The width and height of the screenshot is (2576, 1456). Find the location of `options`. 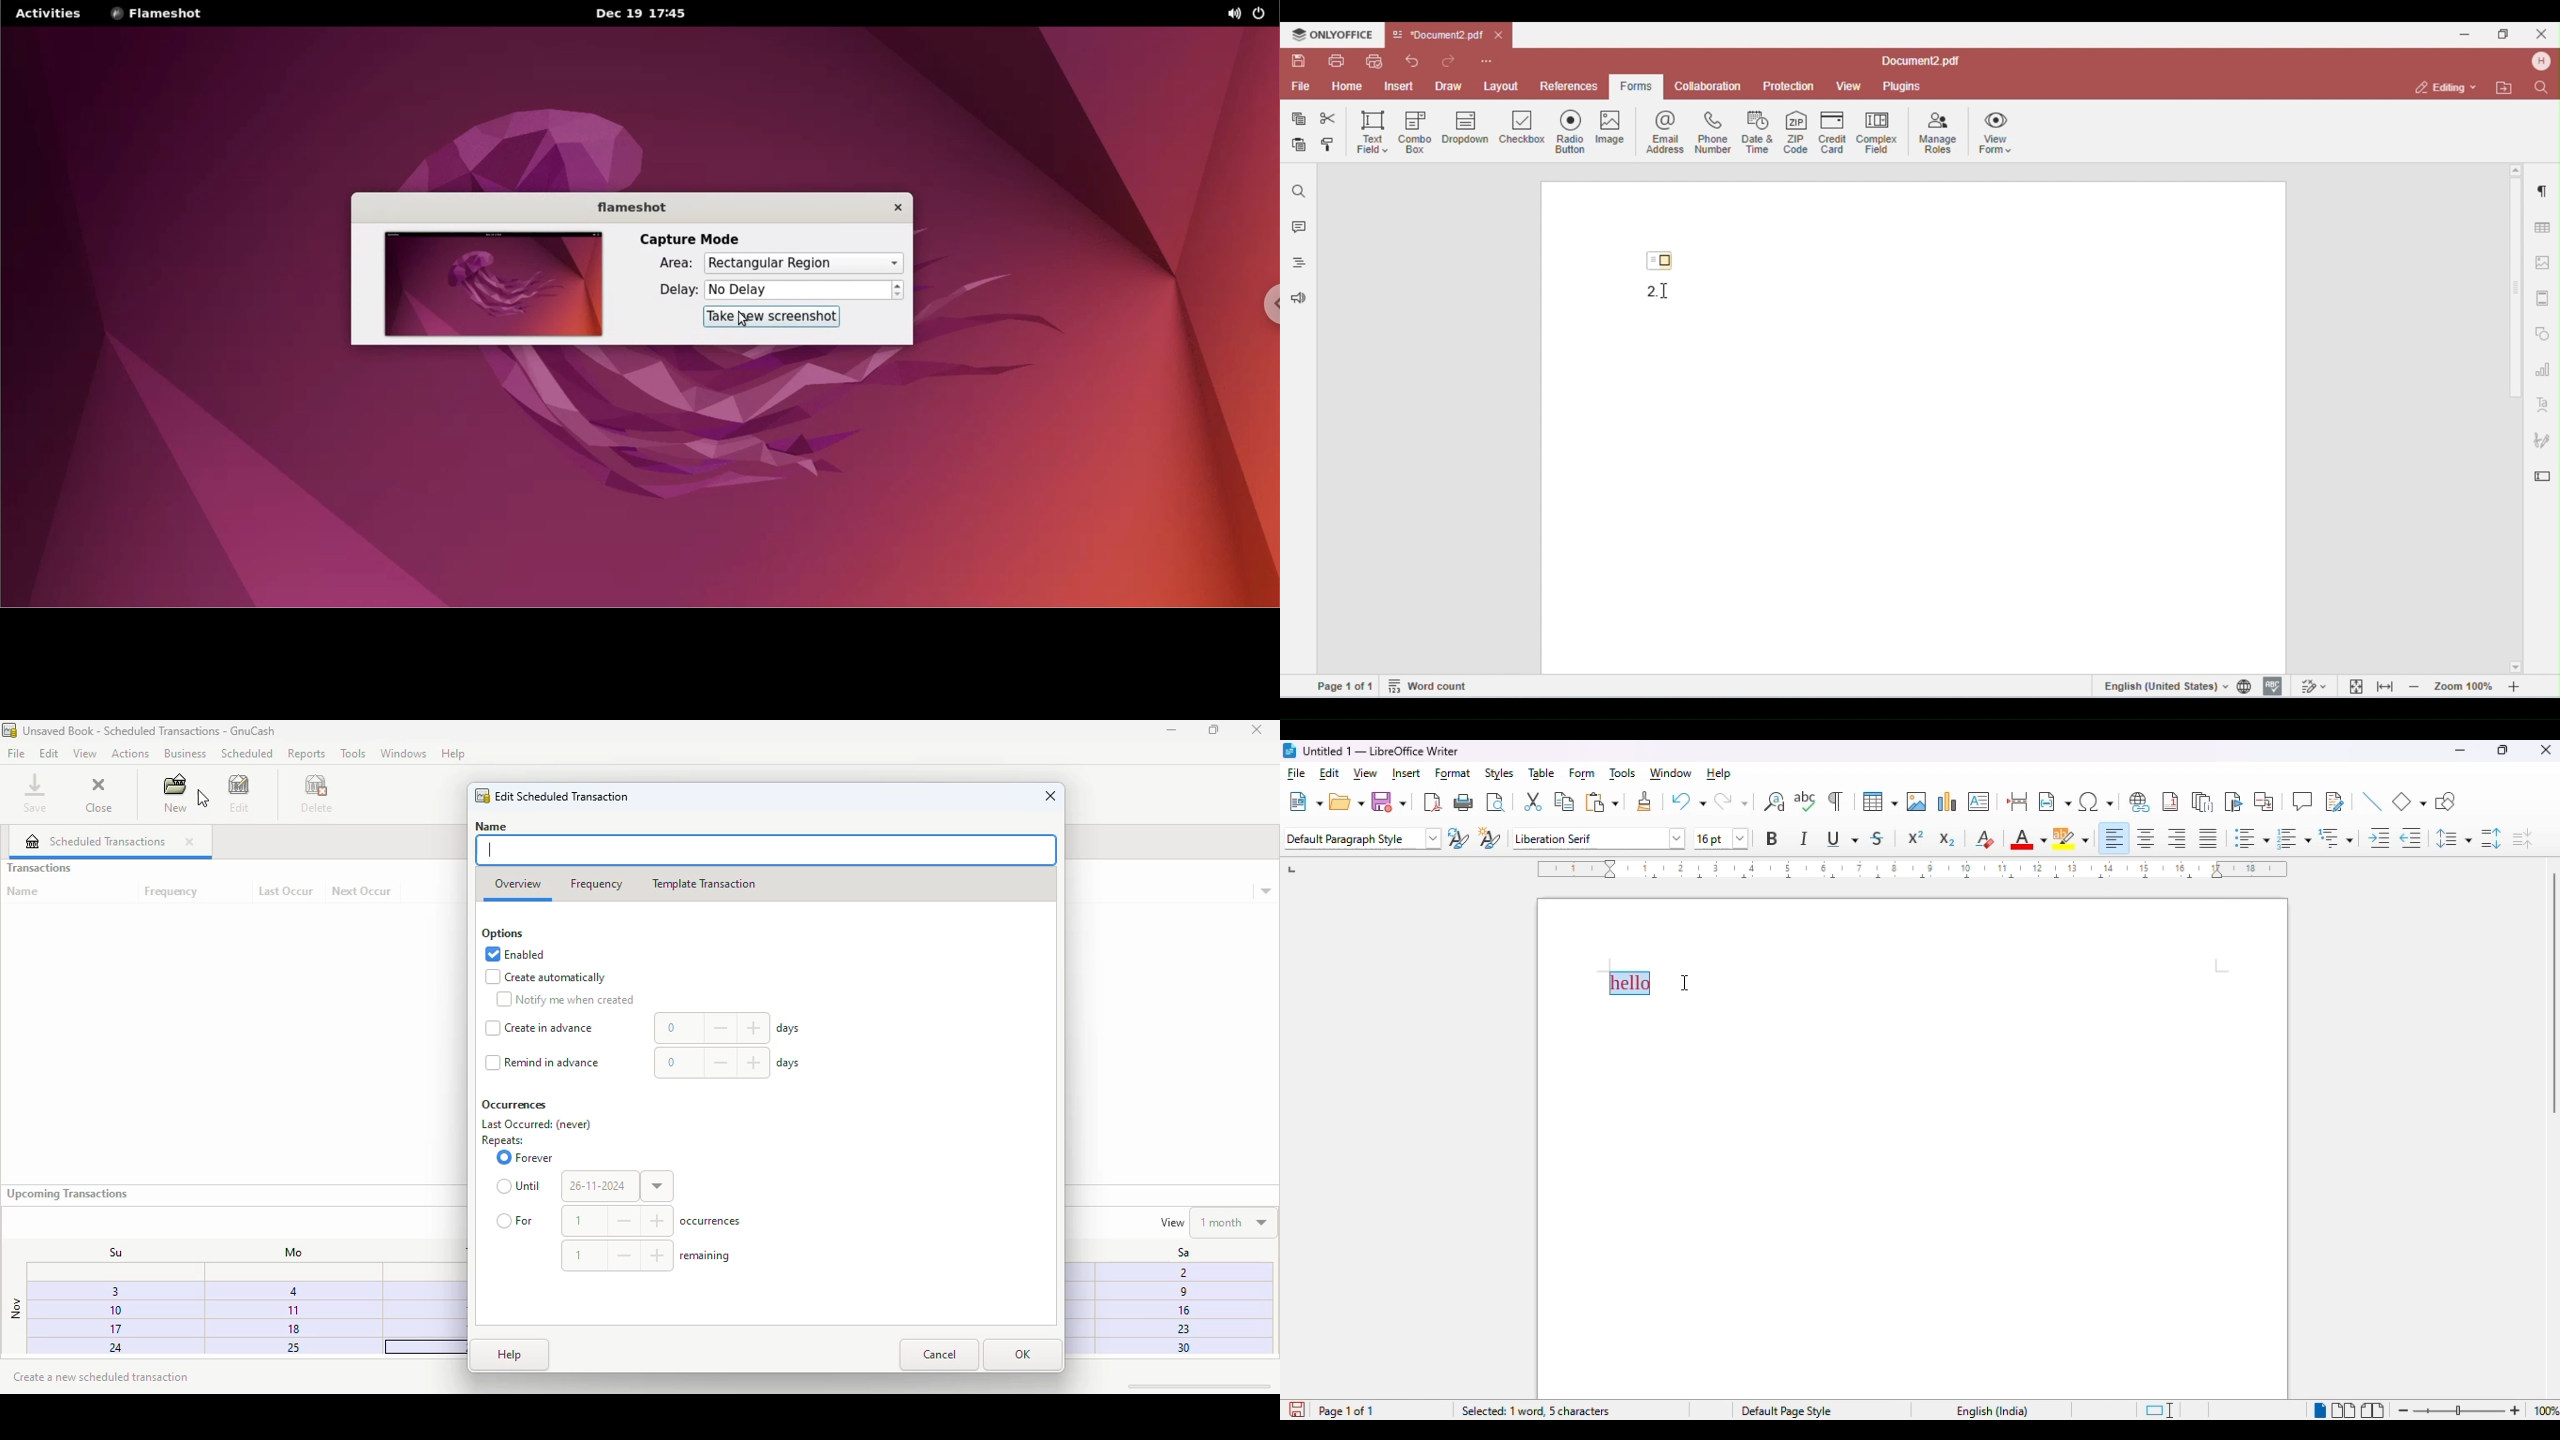

options is located at coordinates (502, 935).